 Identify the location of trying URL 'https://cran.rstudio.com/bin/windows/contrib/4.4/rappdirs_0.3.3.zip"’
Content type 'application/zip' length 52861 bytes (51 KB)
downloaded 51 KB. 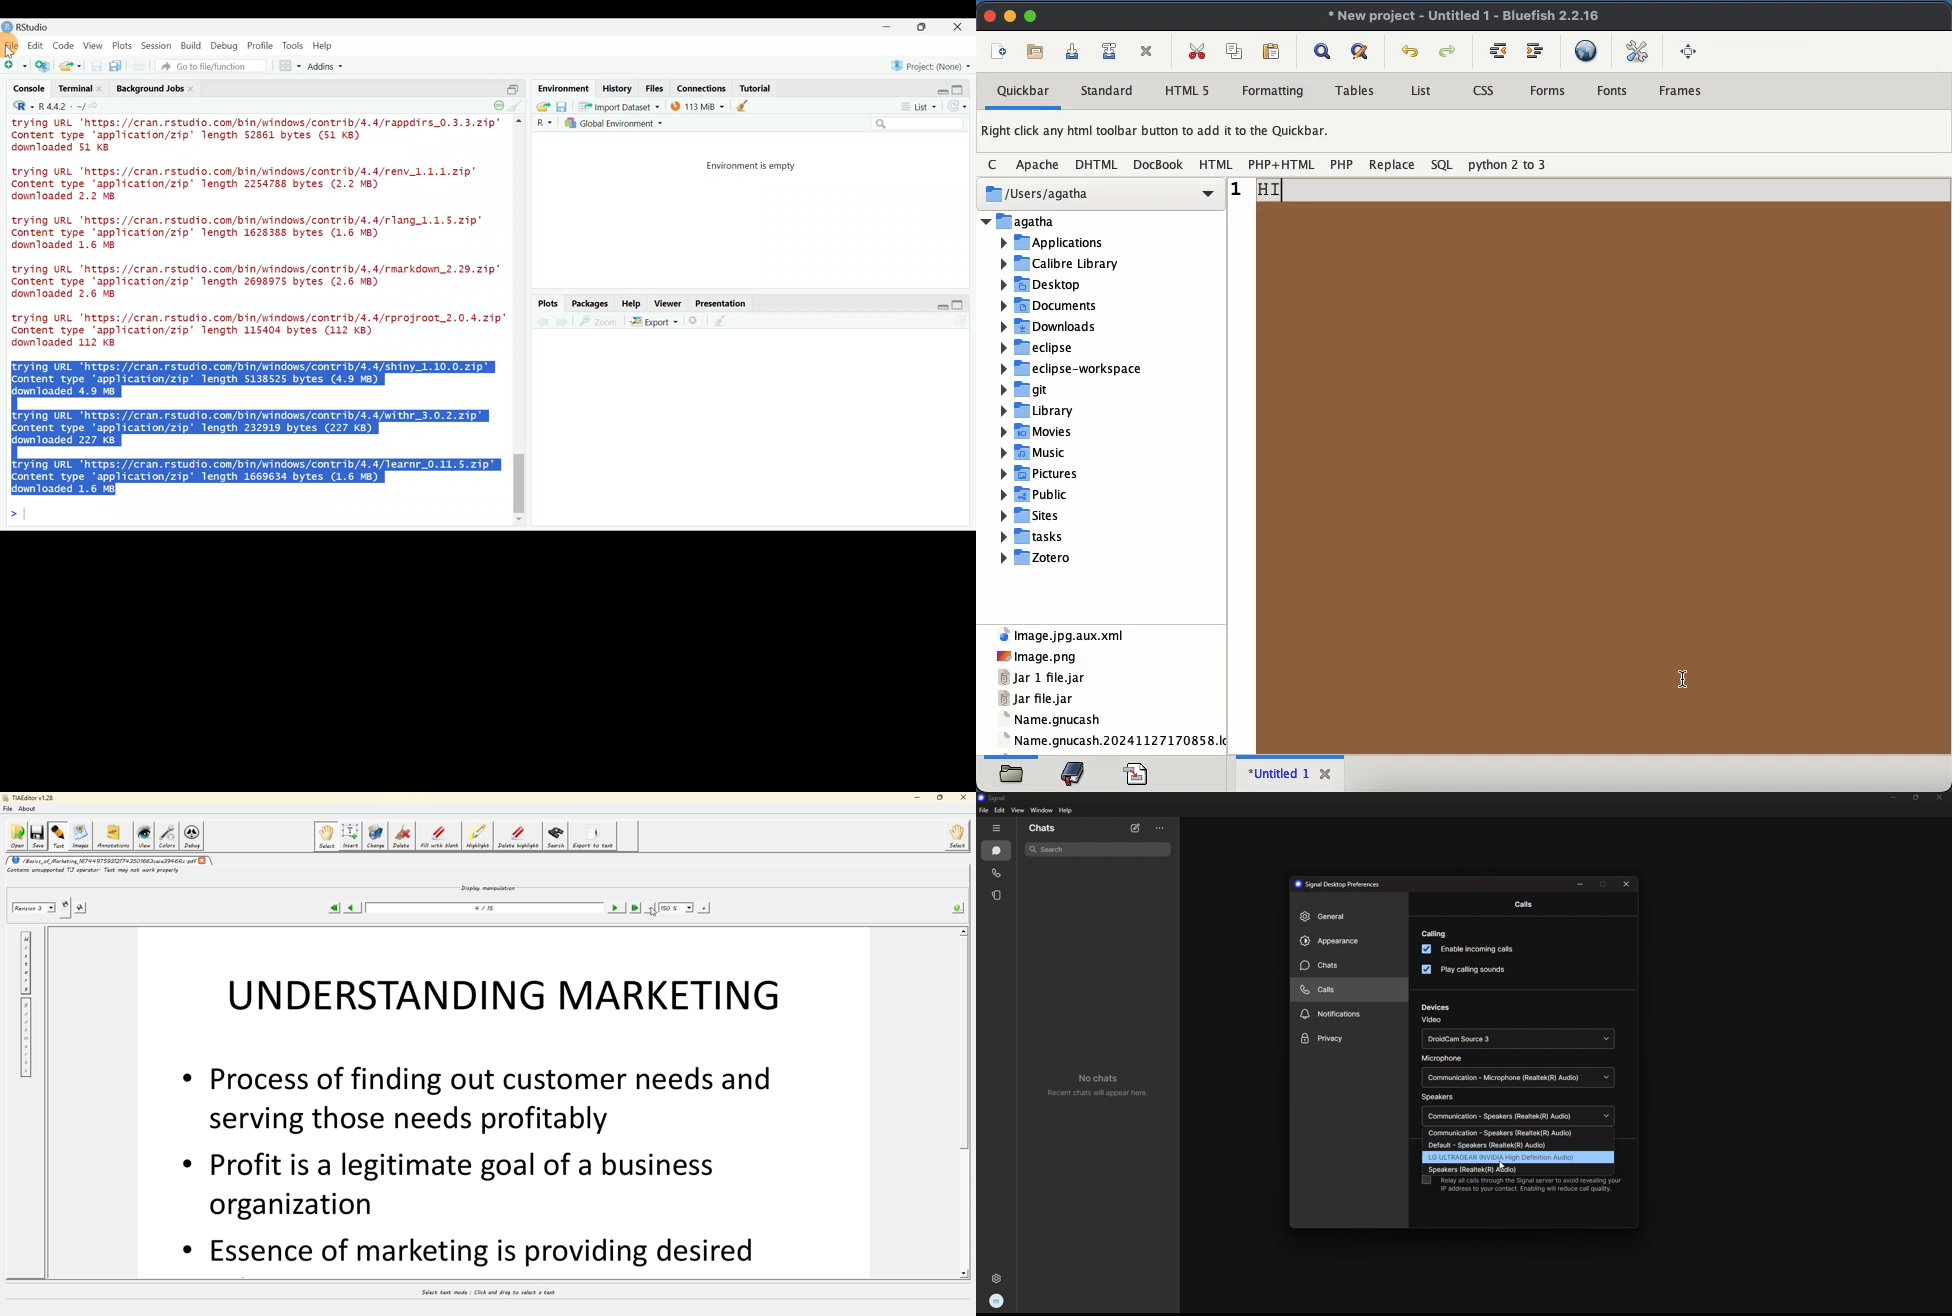
(258, 137).